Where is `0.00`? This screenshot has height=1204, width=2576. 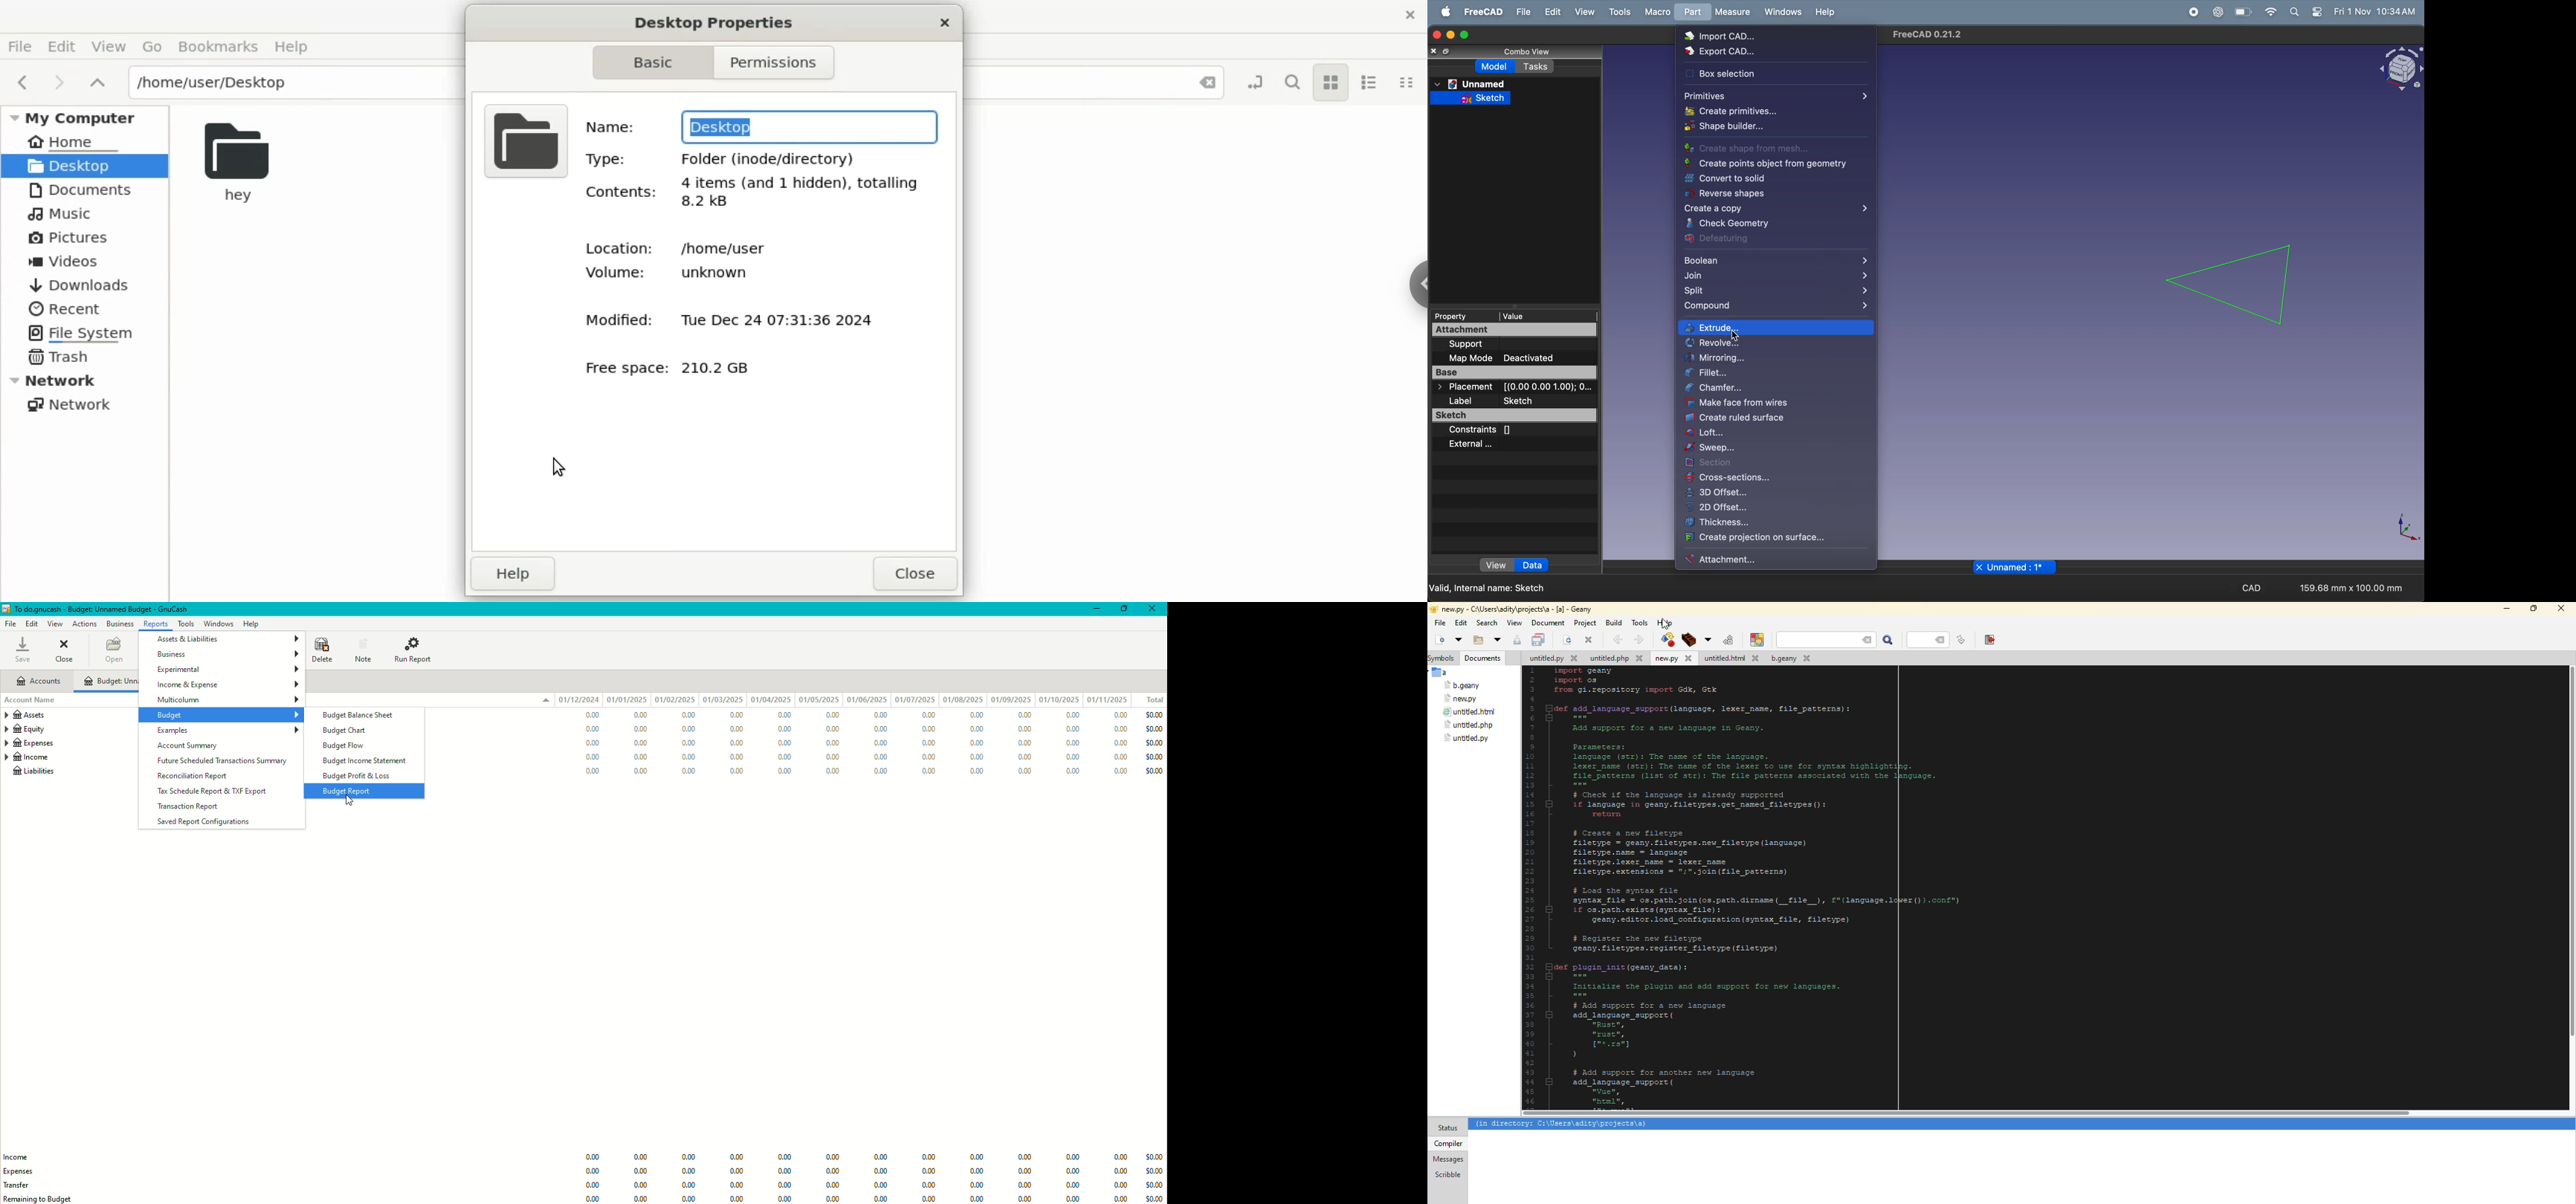 0.00 is located at coordinates (690, 756).